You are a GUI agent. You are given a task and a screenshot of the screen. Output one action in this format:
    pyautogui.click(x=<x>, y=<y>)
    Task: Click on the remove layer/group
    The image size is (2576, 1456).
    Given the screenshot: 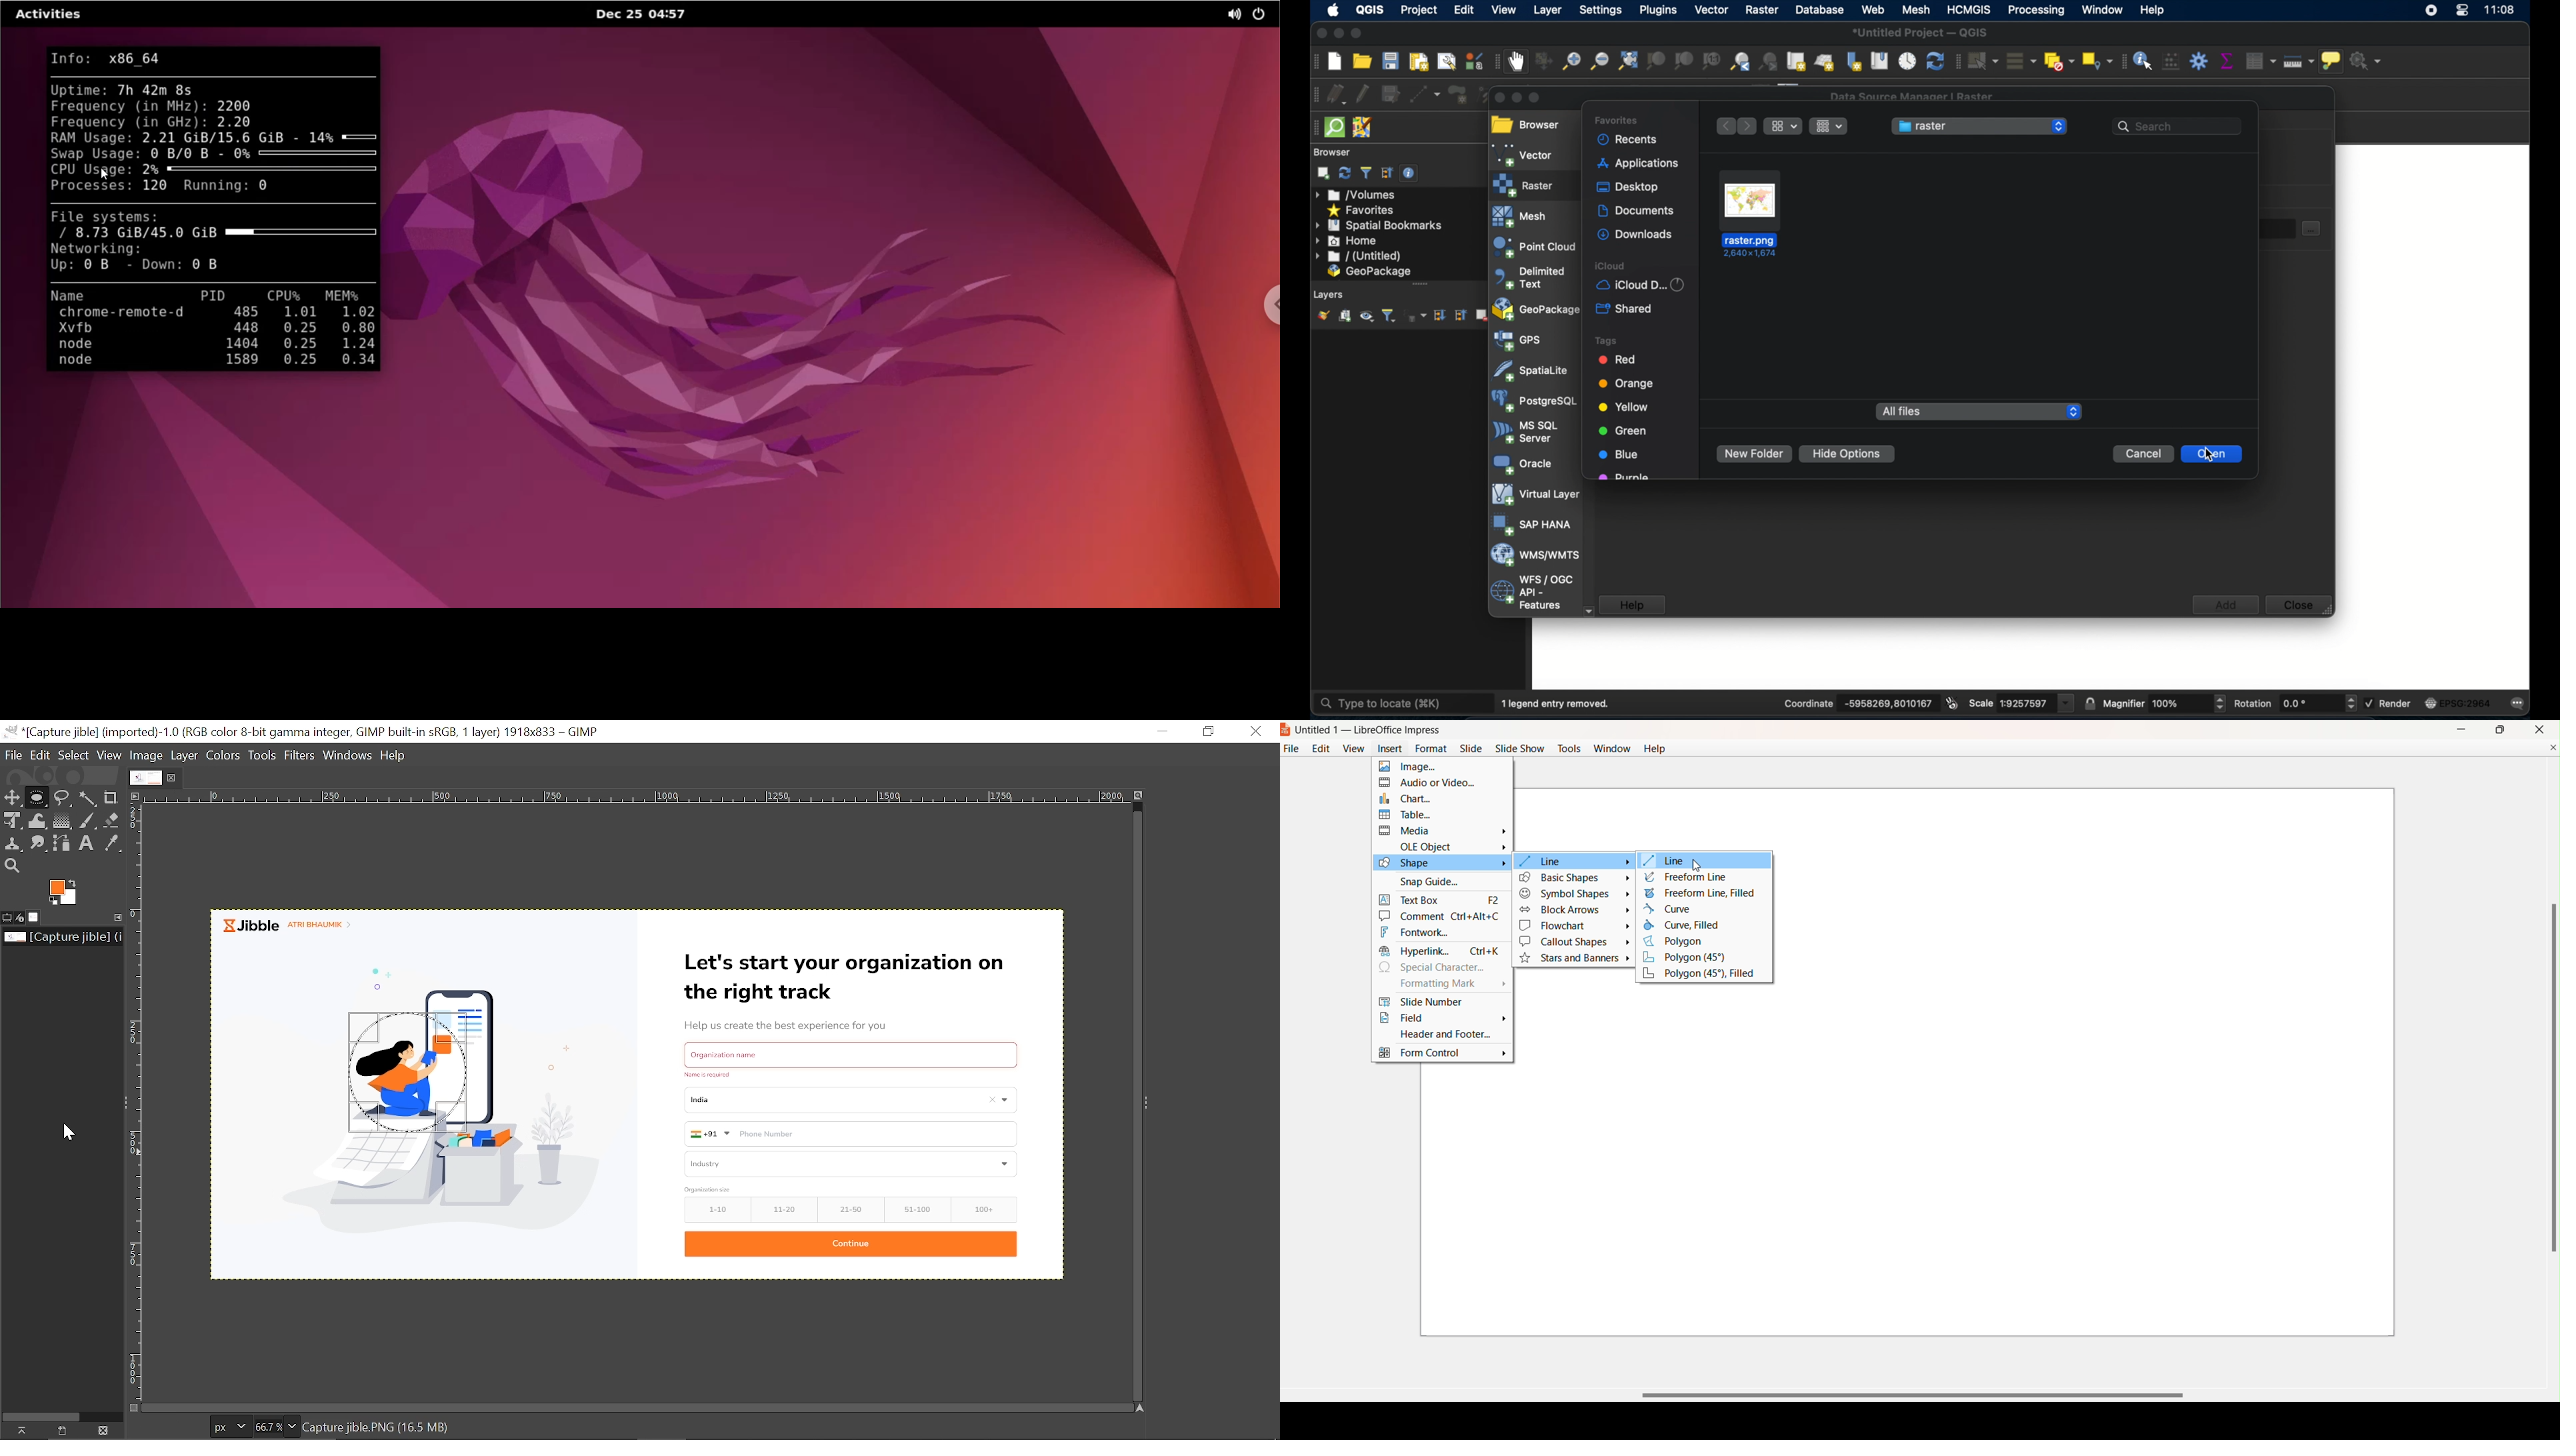 What is the action you would take?
    pyautogui.click(x=1481, y=315)
    